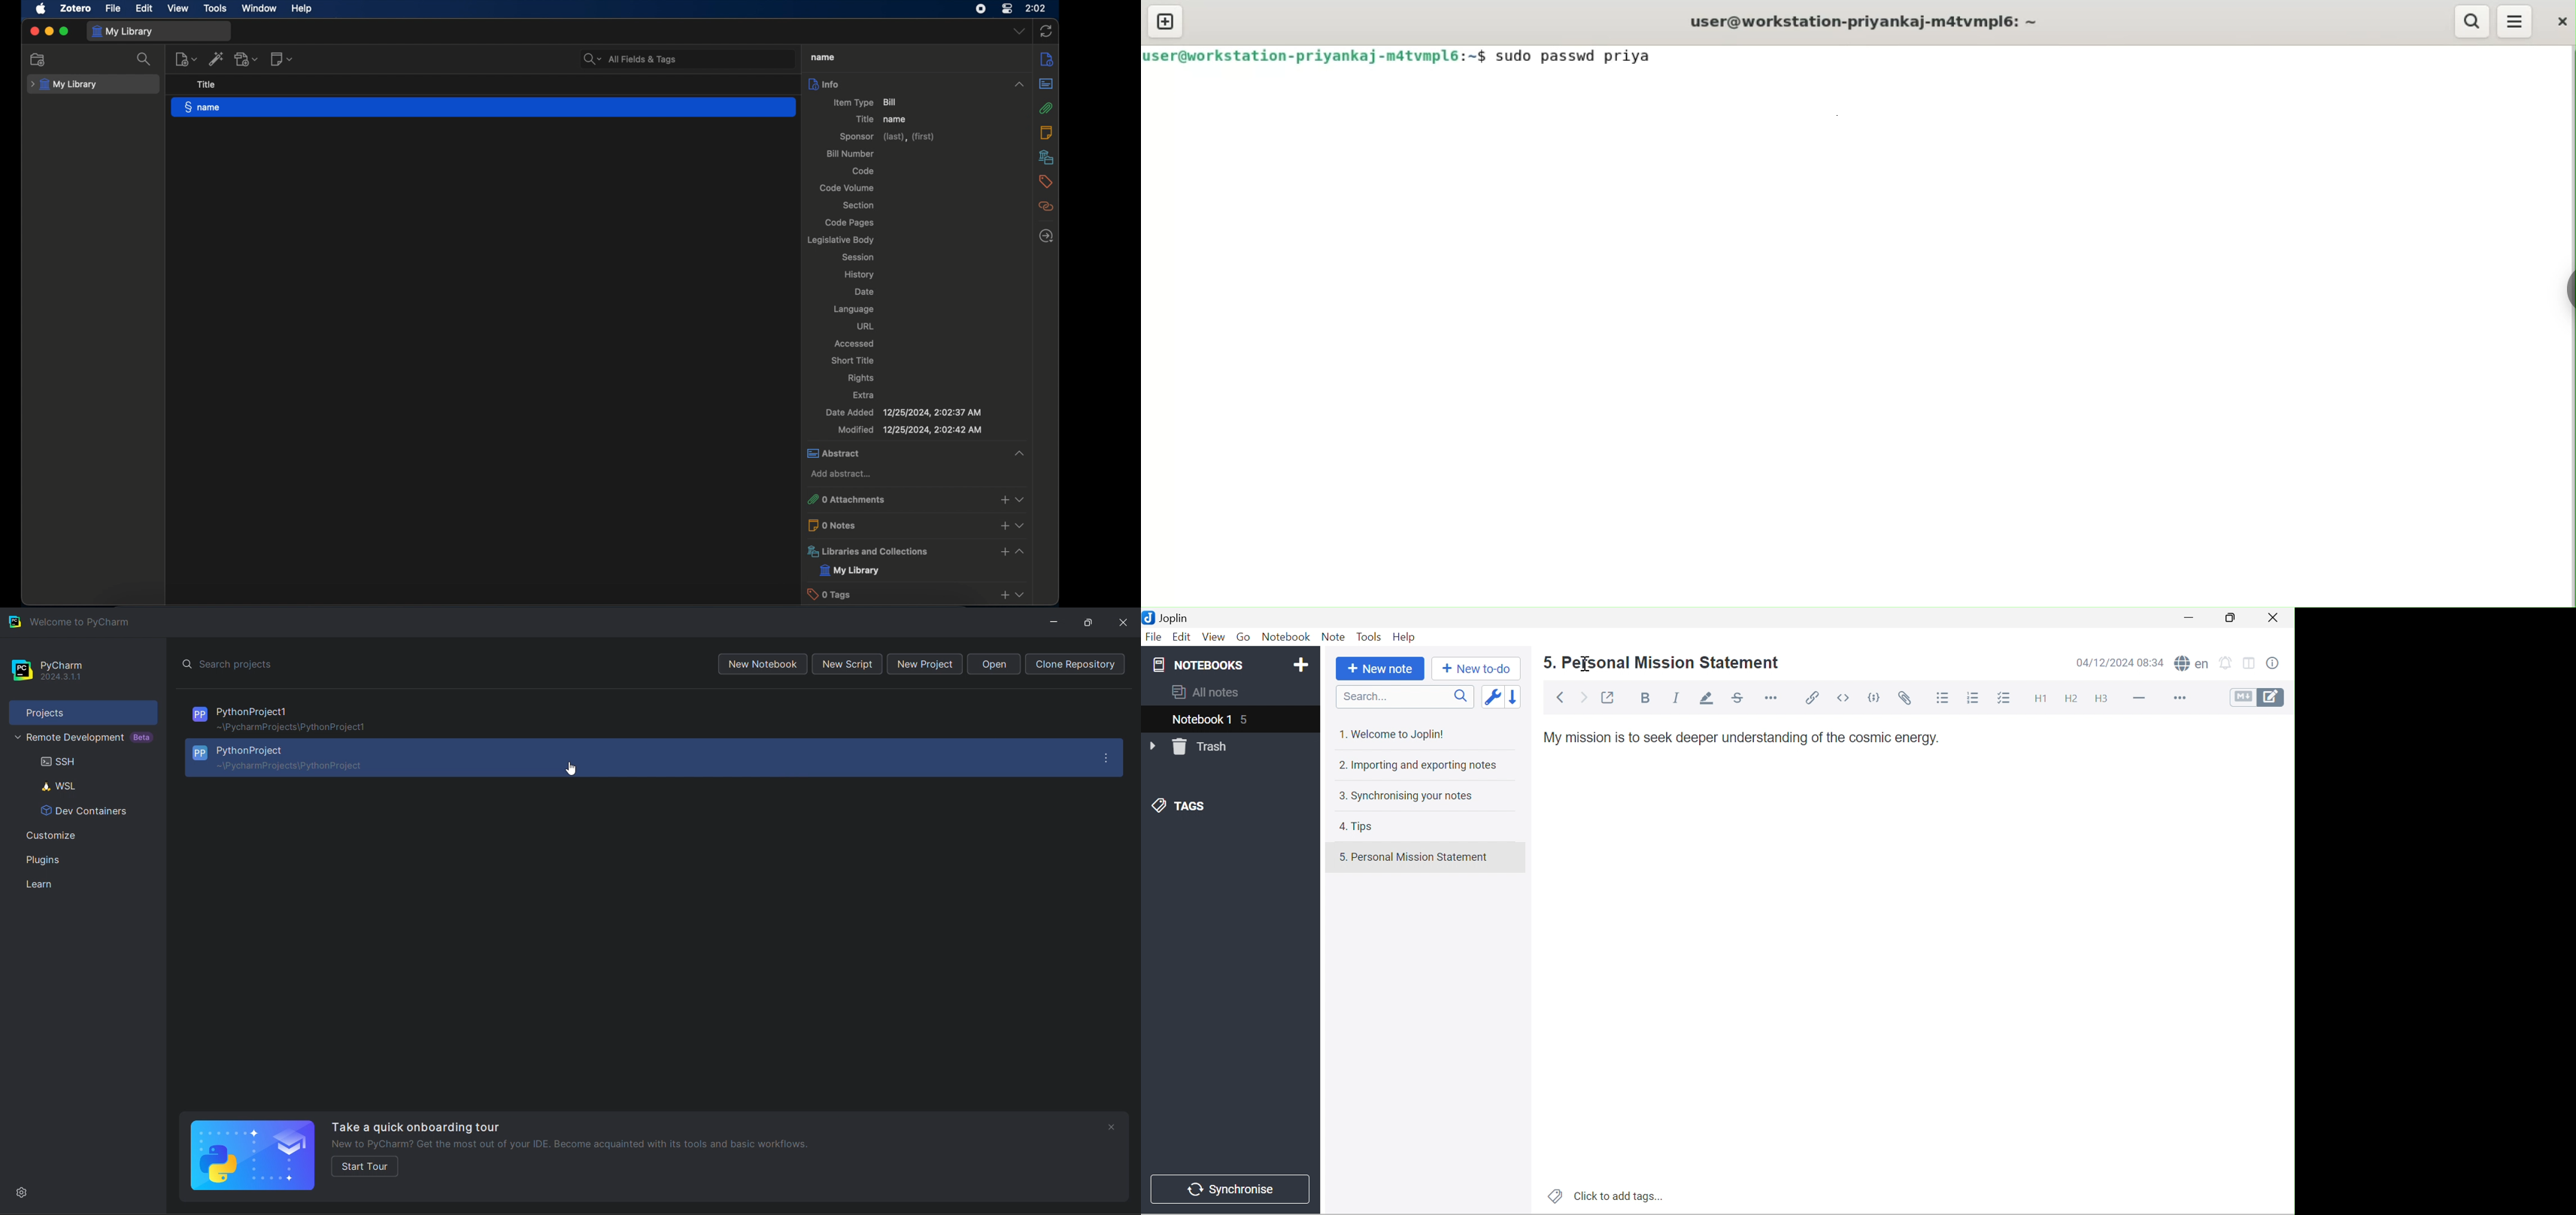 This screenshot has height=1232, width=2576. I want to click on Back, so click(1561, 697).